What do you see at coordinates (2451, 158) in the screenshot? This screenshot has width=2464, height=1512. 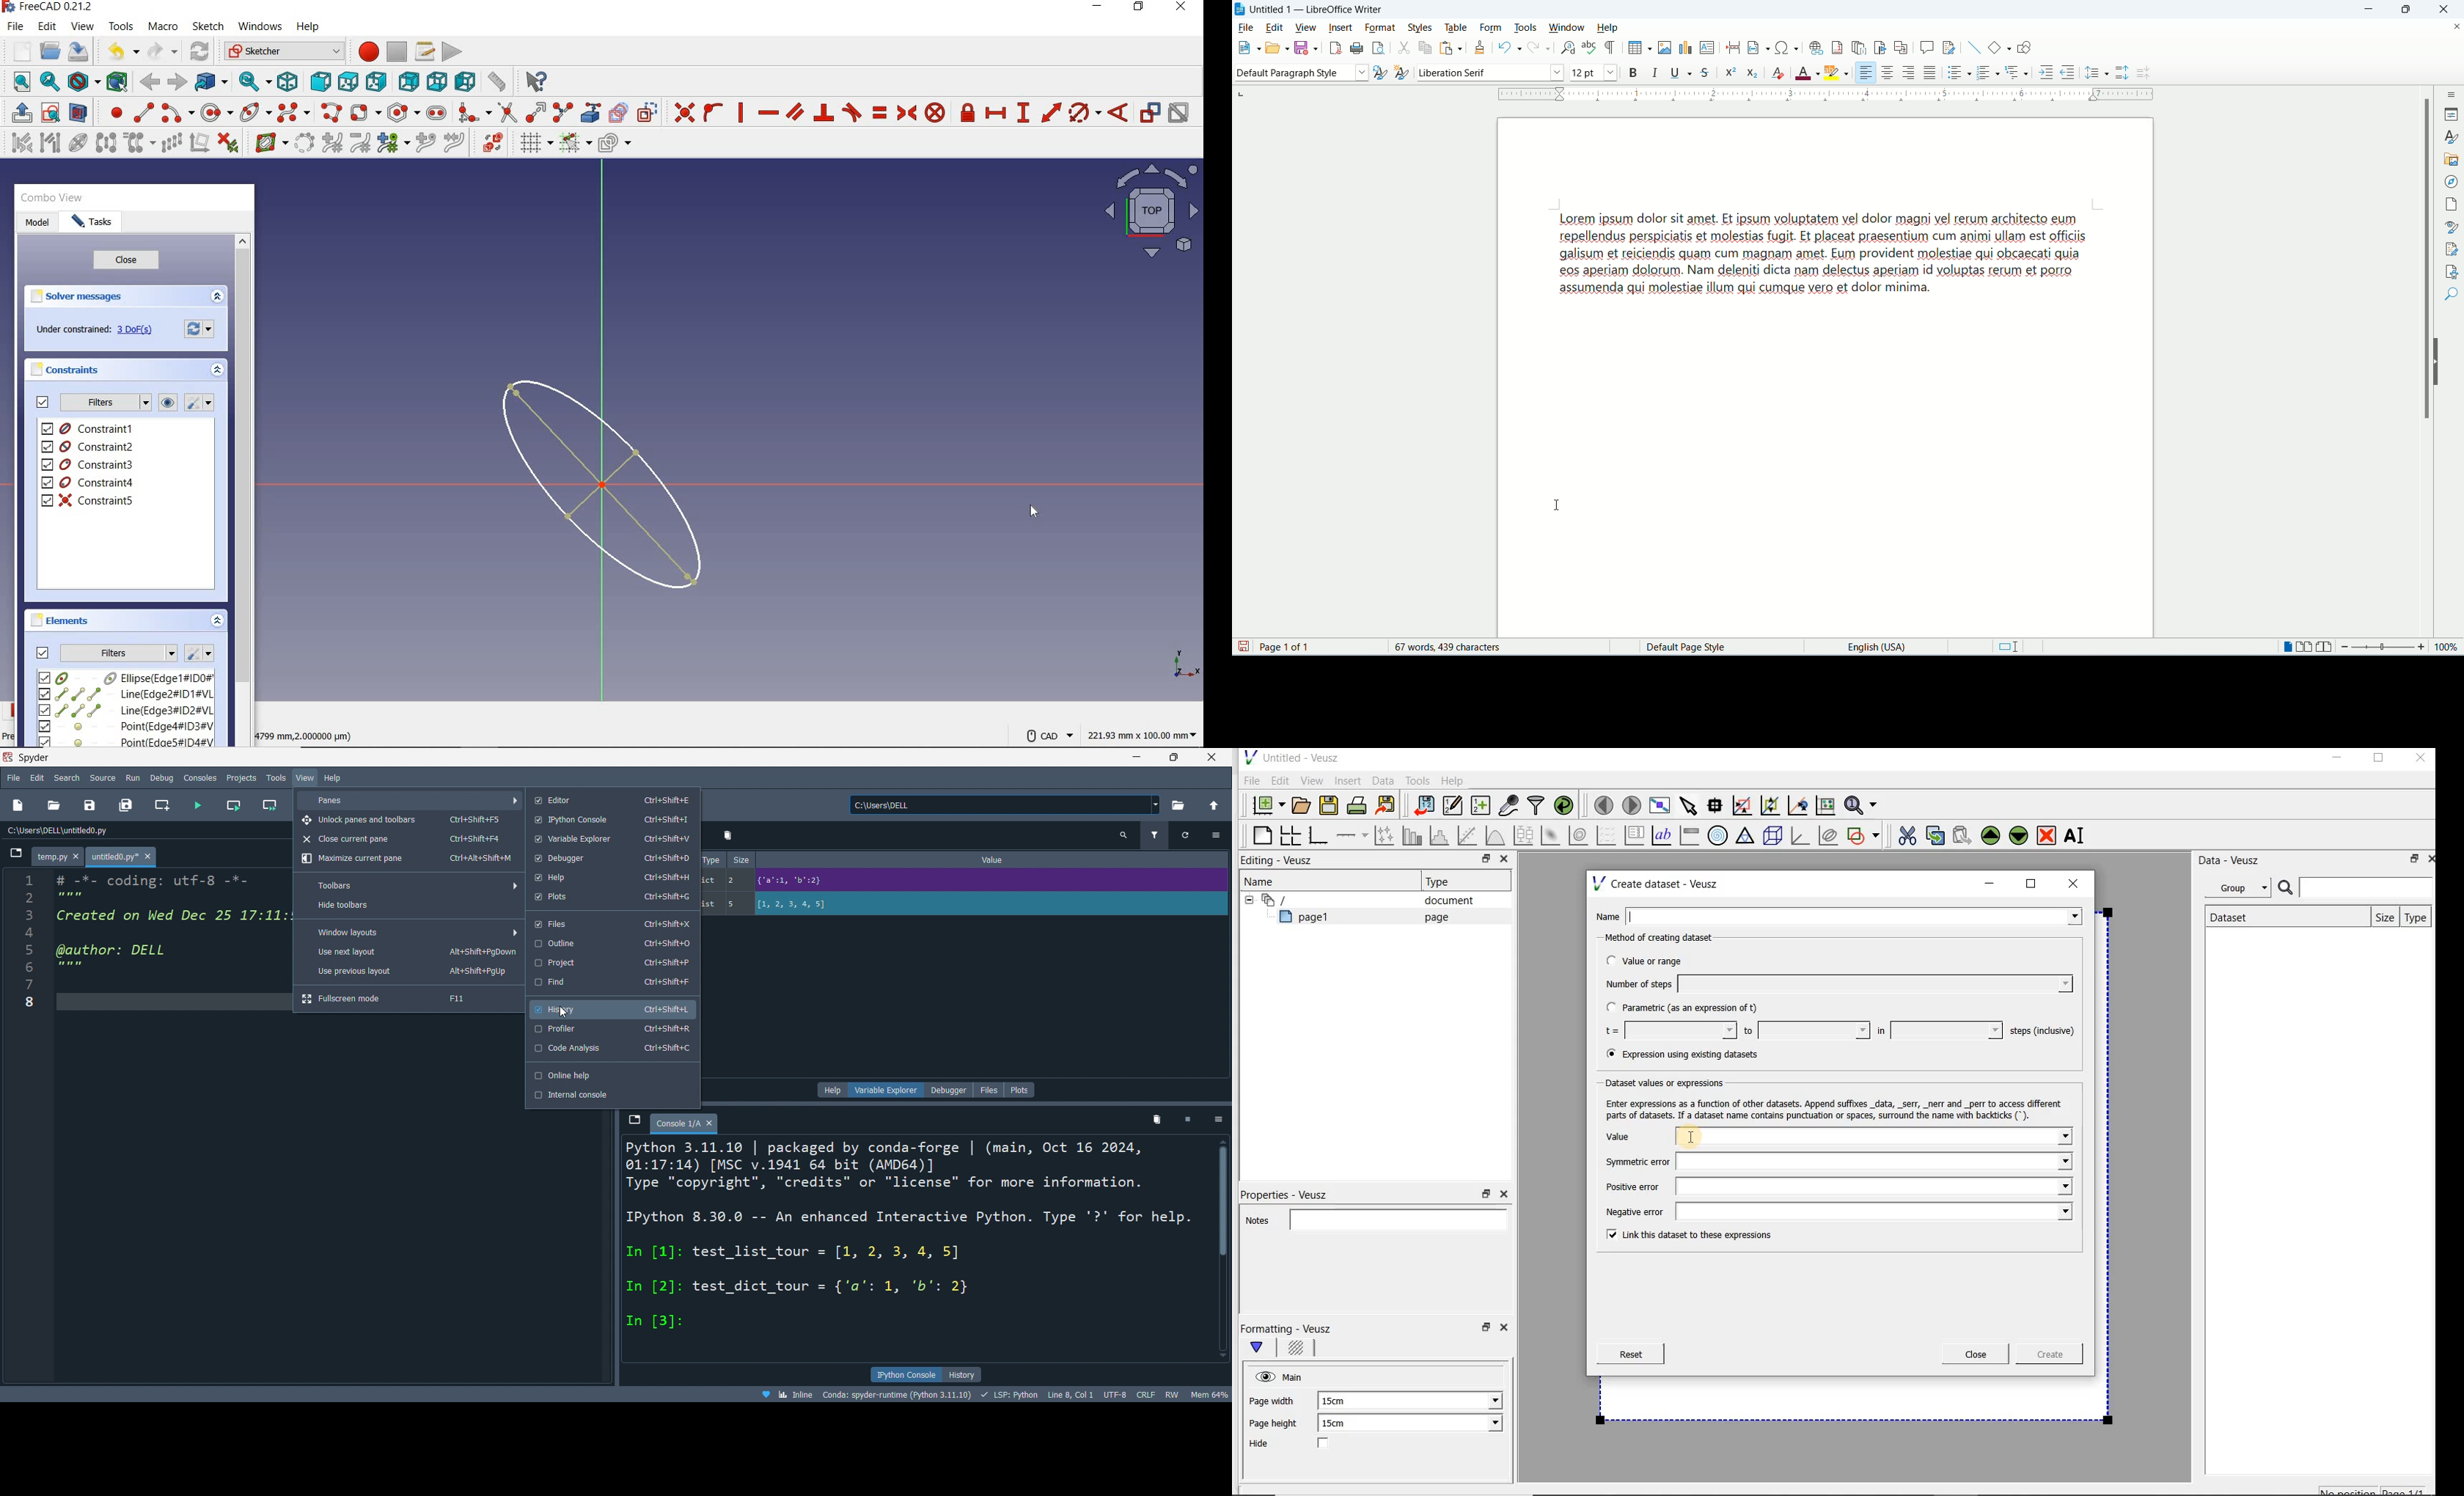 I see `gallery` at bounding box center [2451, 158].